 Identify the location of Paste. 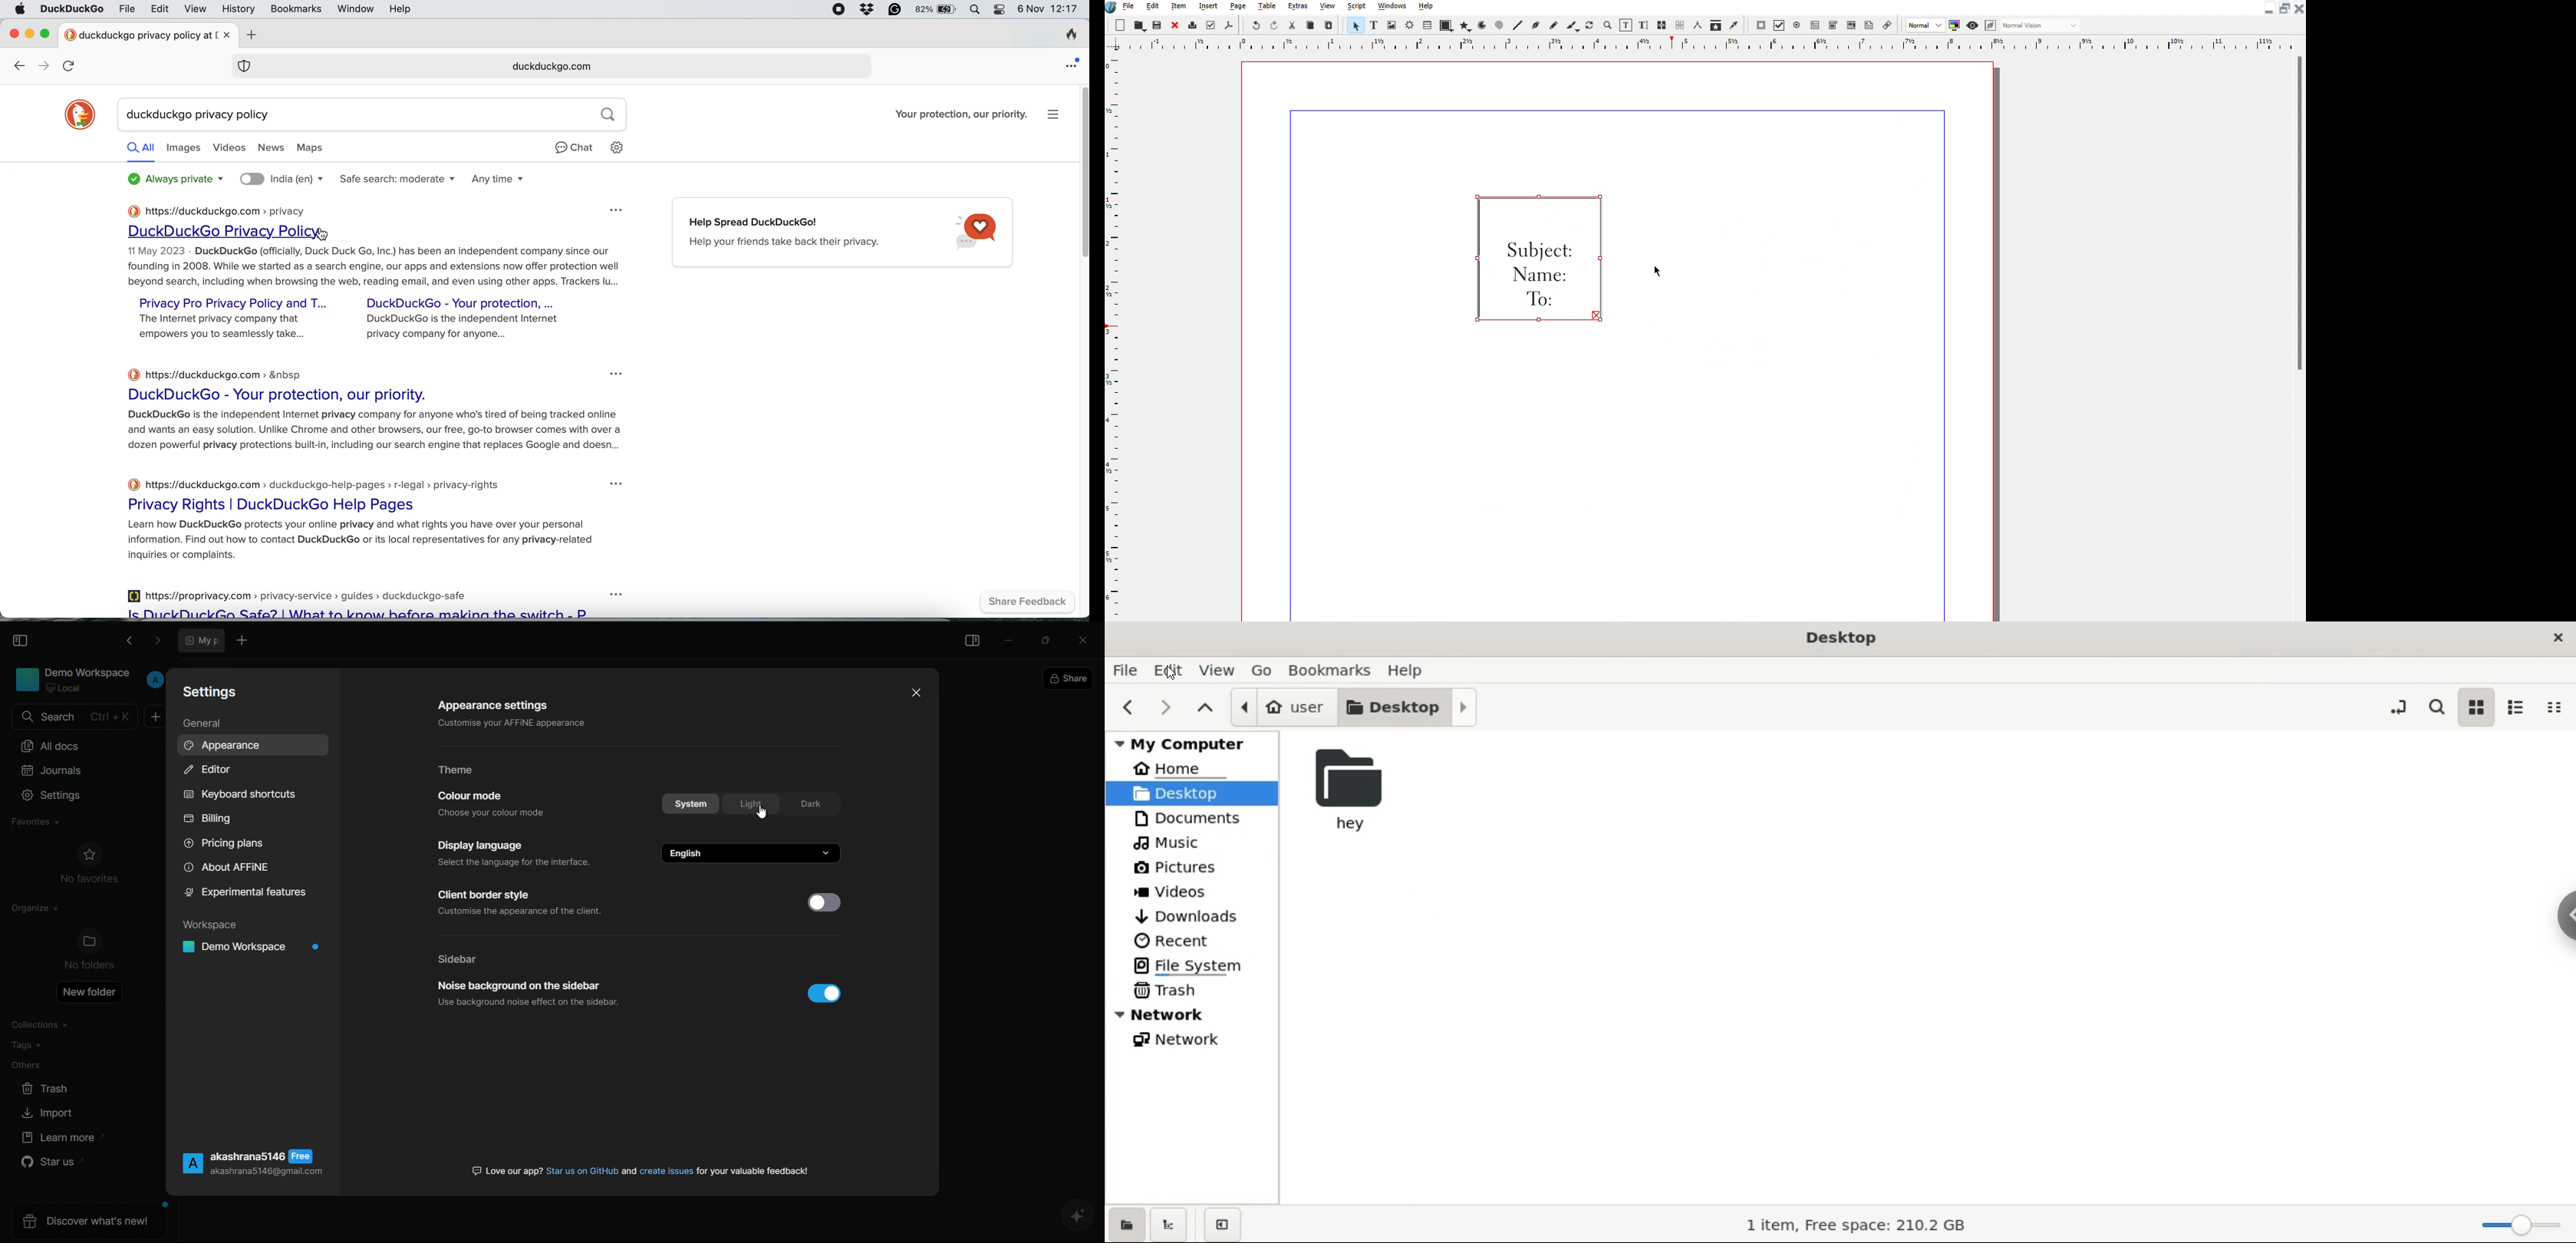
(1329, 25).